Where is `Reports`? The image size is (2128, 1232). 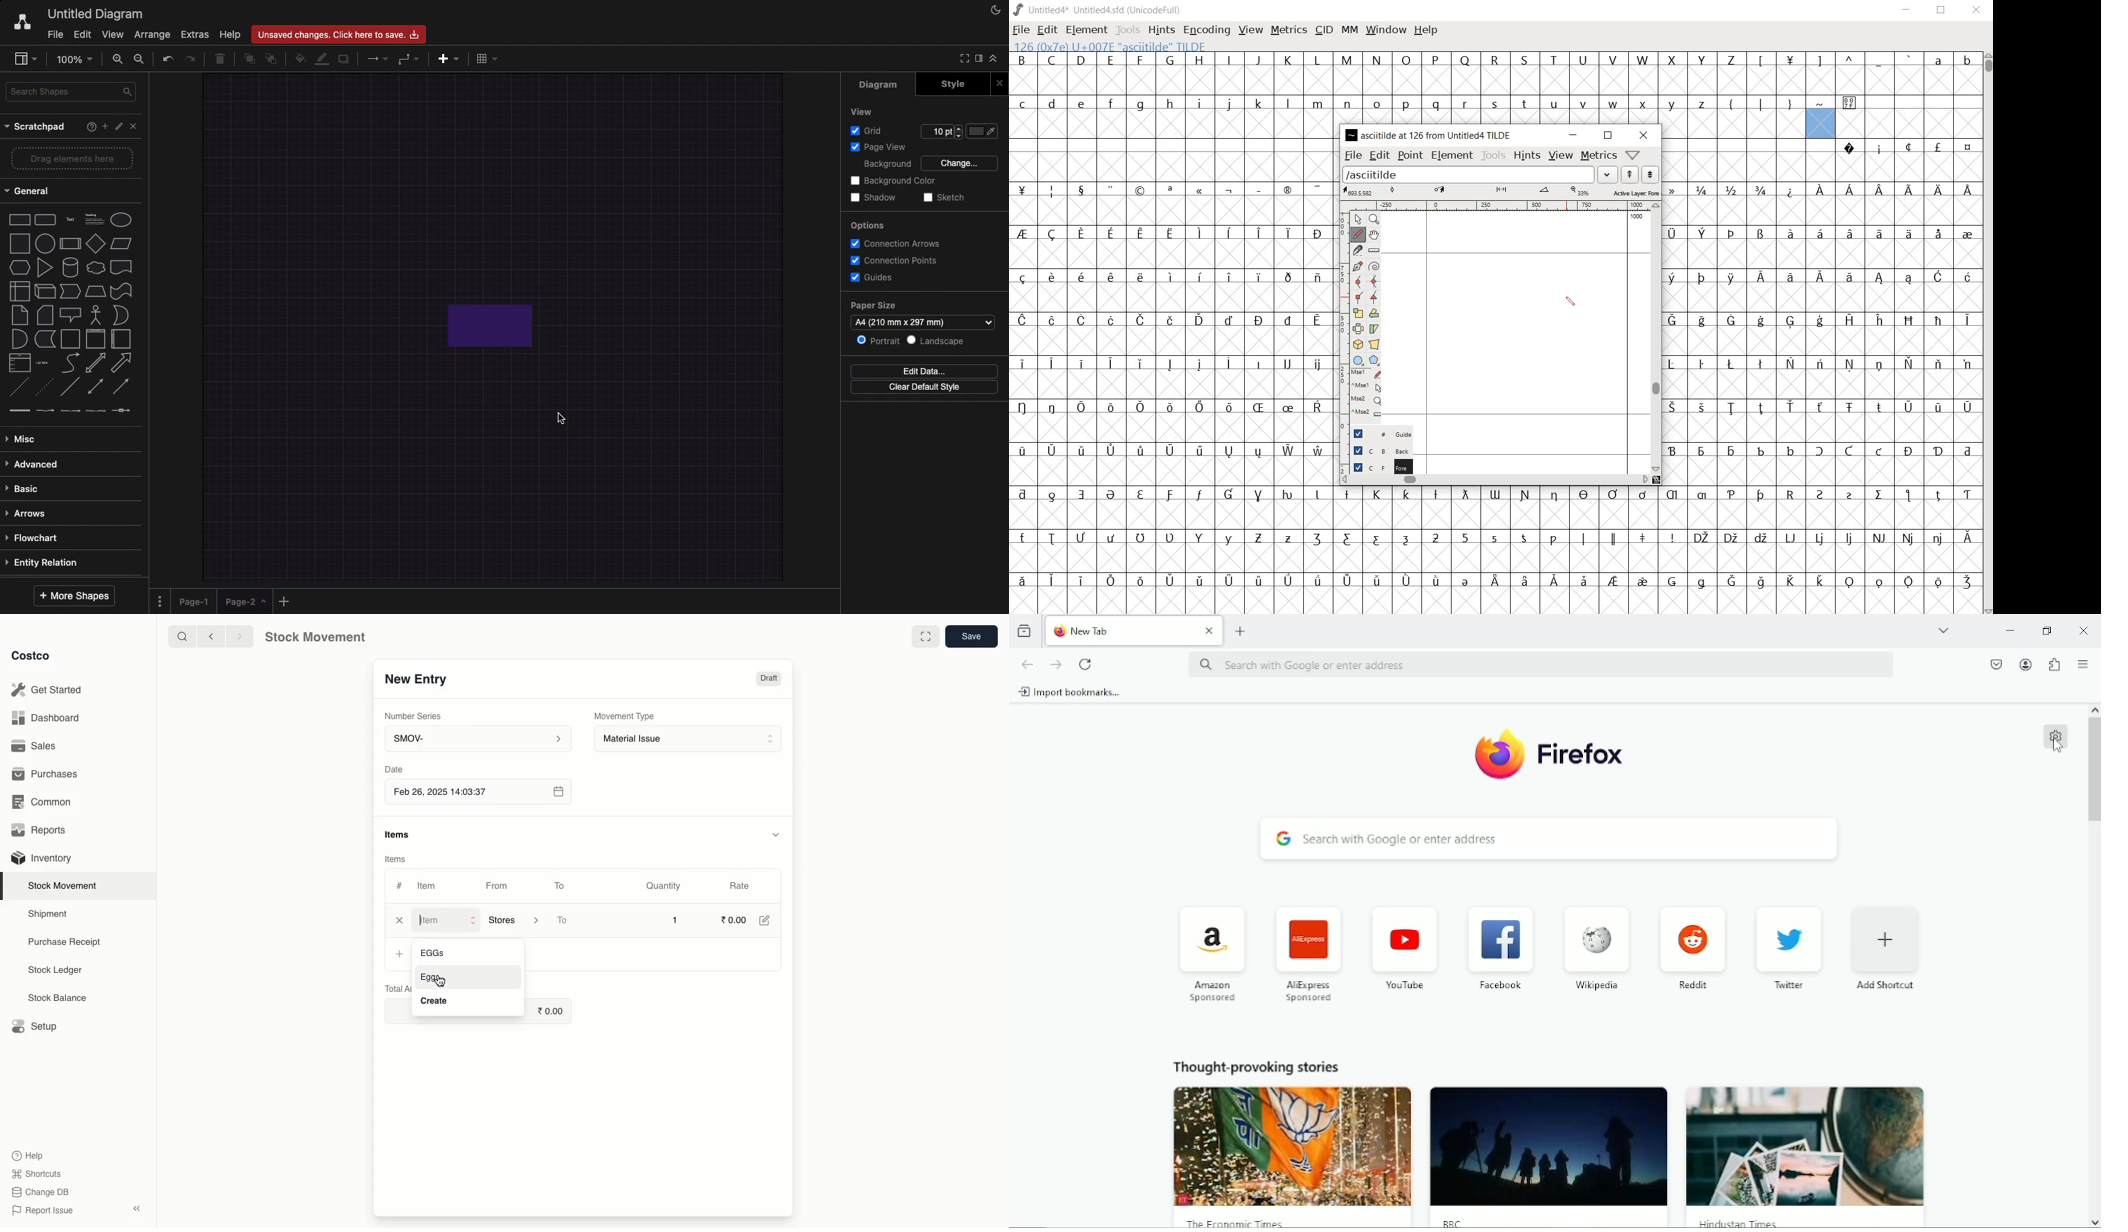
Reports is located at coordinates (42, 830).